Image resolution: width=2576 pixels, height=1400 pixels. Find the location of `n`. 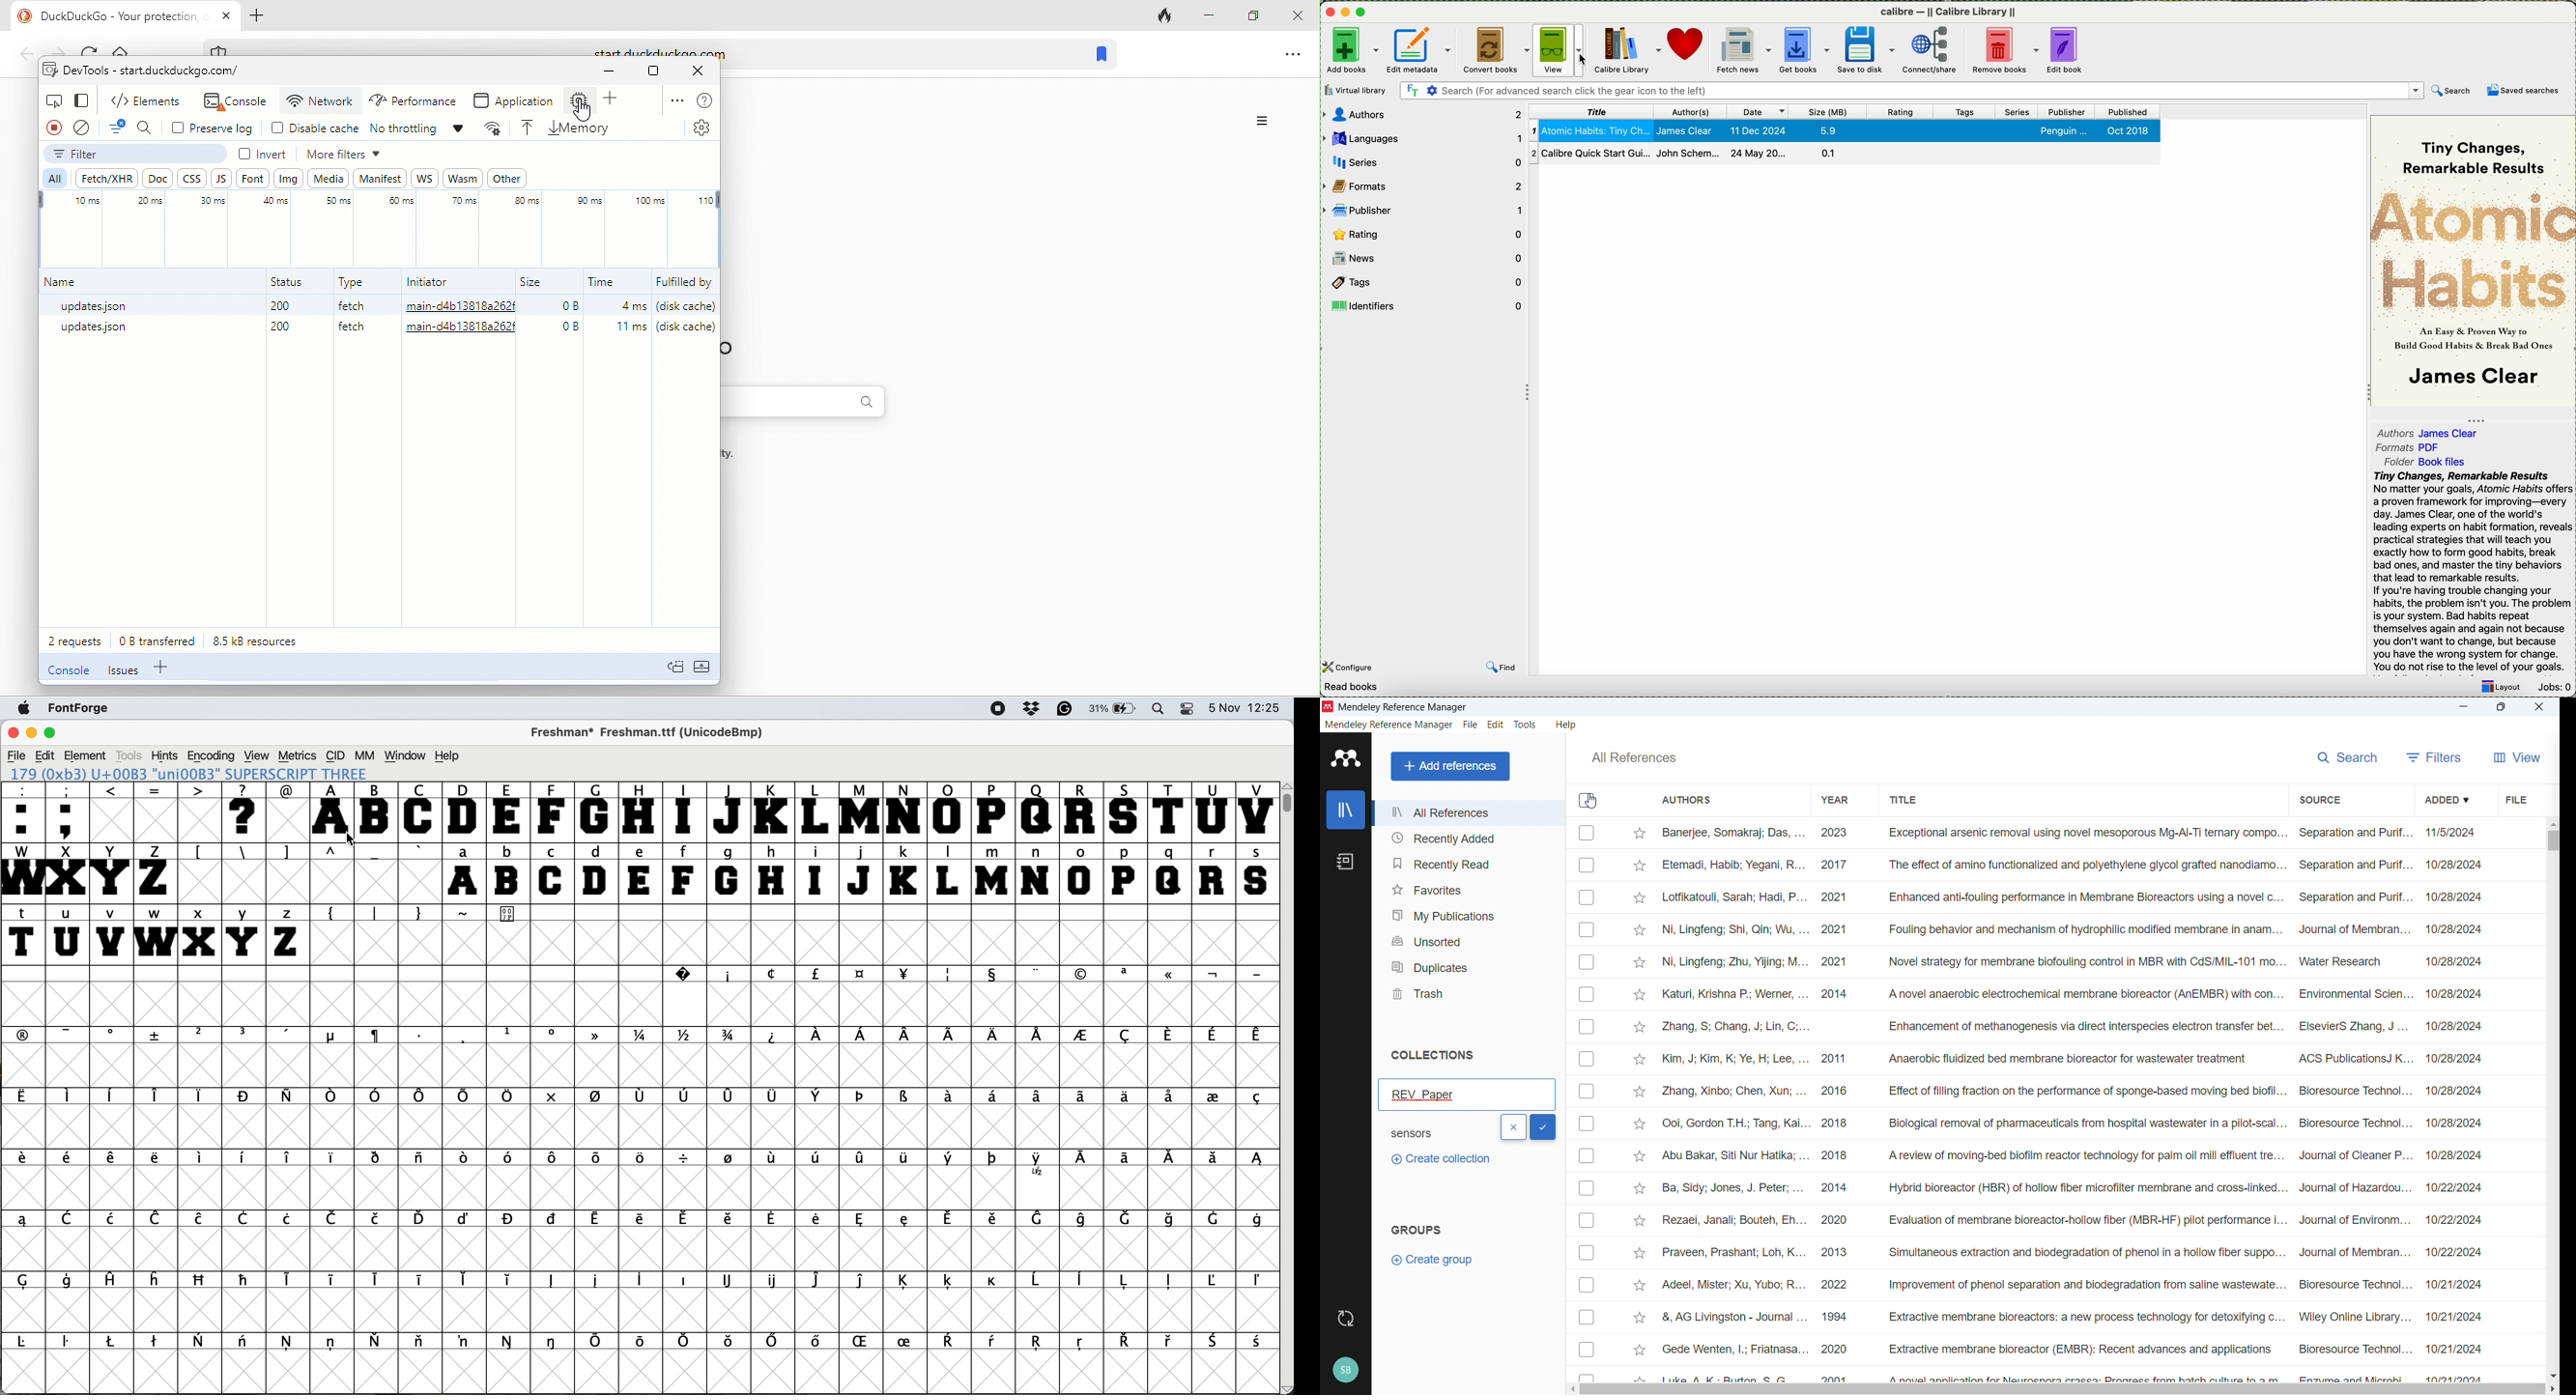

n is located at coordinates (1036, 873).